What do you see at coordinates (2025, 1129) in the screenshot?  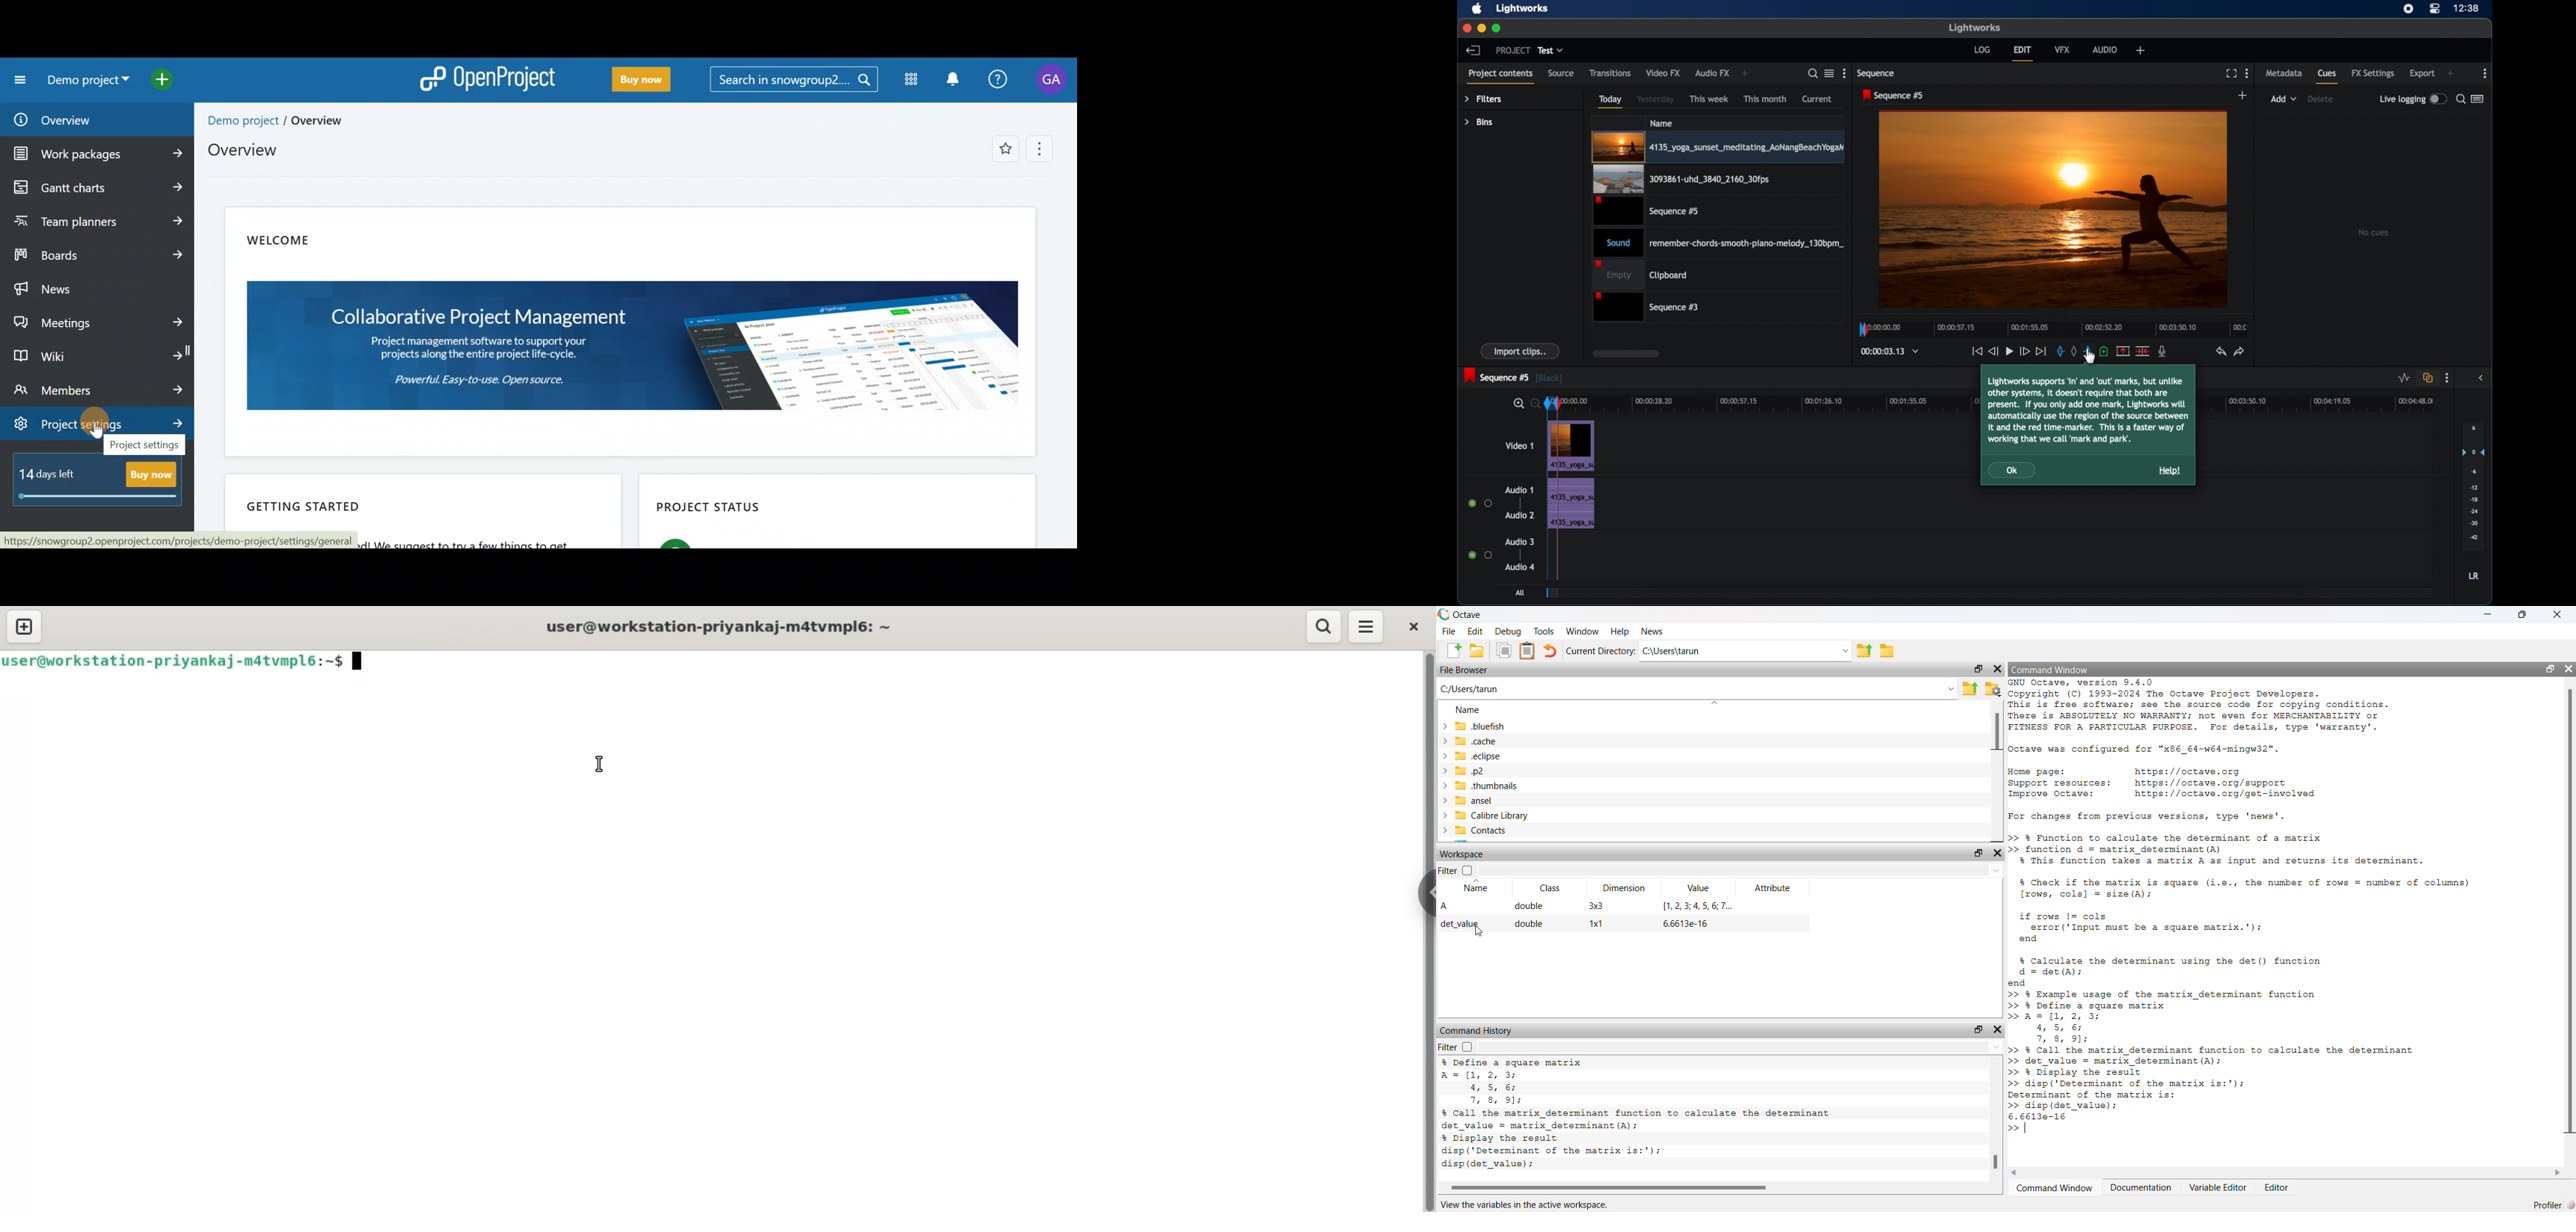 I see `text cursor` at bounding box center [2025, 1129].